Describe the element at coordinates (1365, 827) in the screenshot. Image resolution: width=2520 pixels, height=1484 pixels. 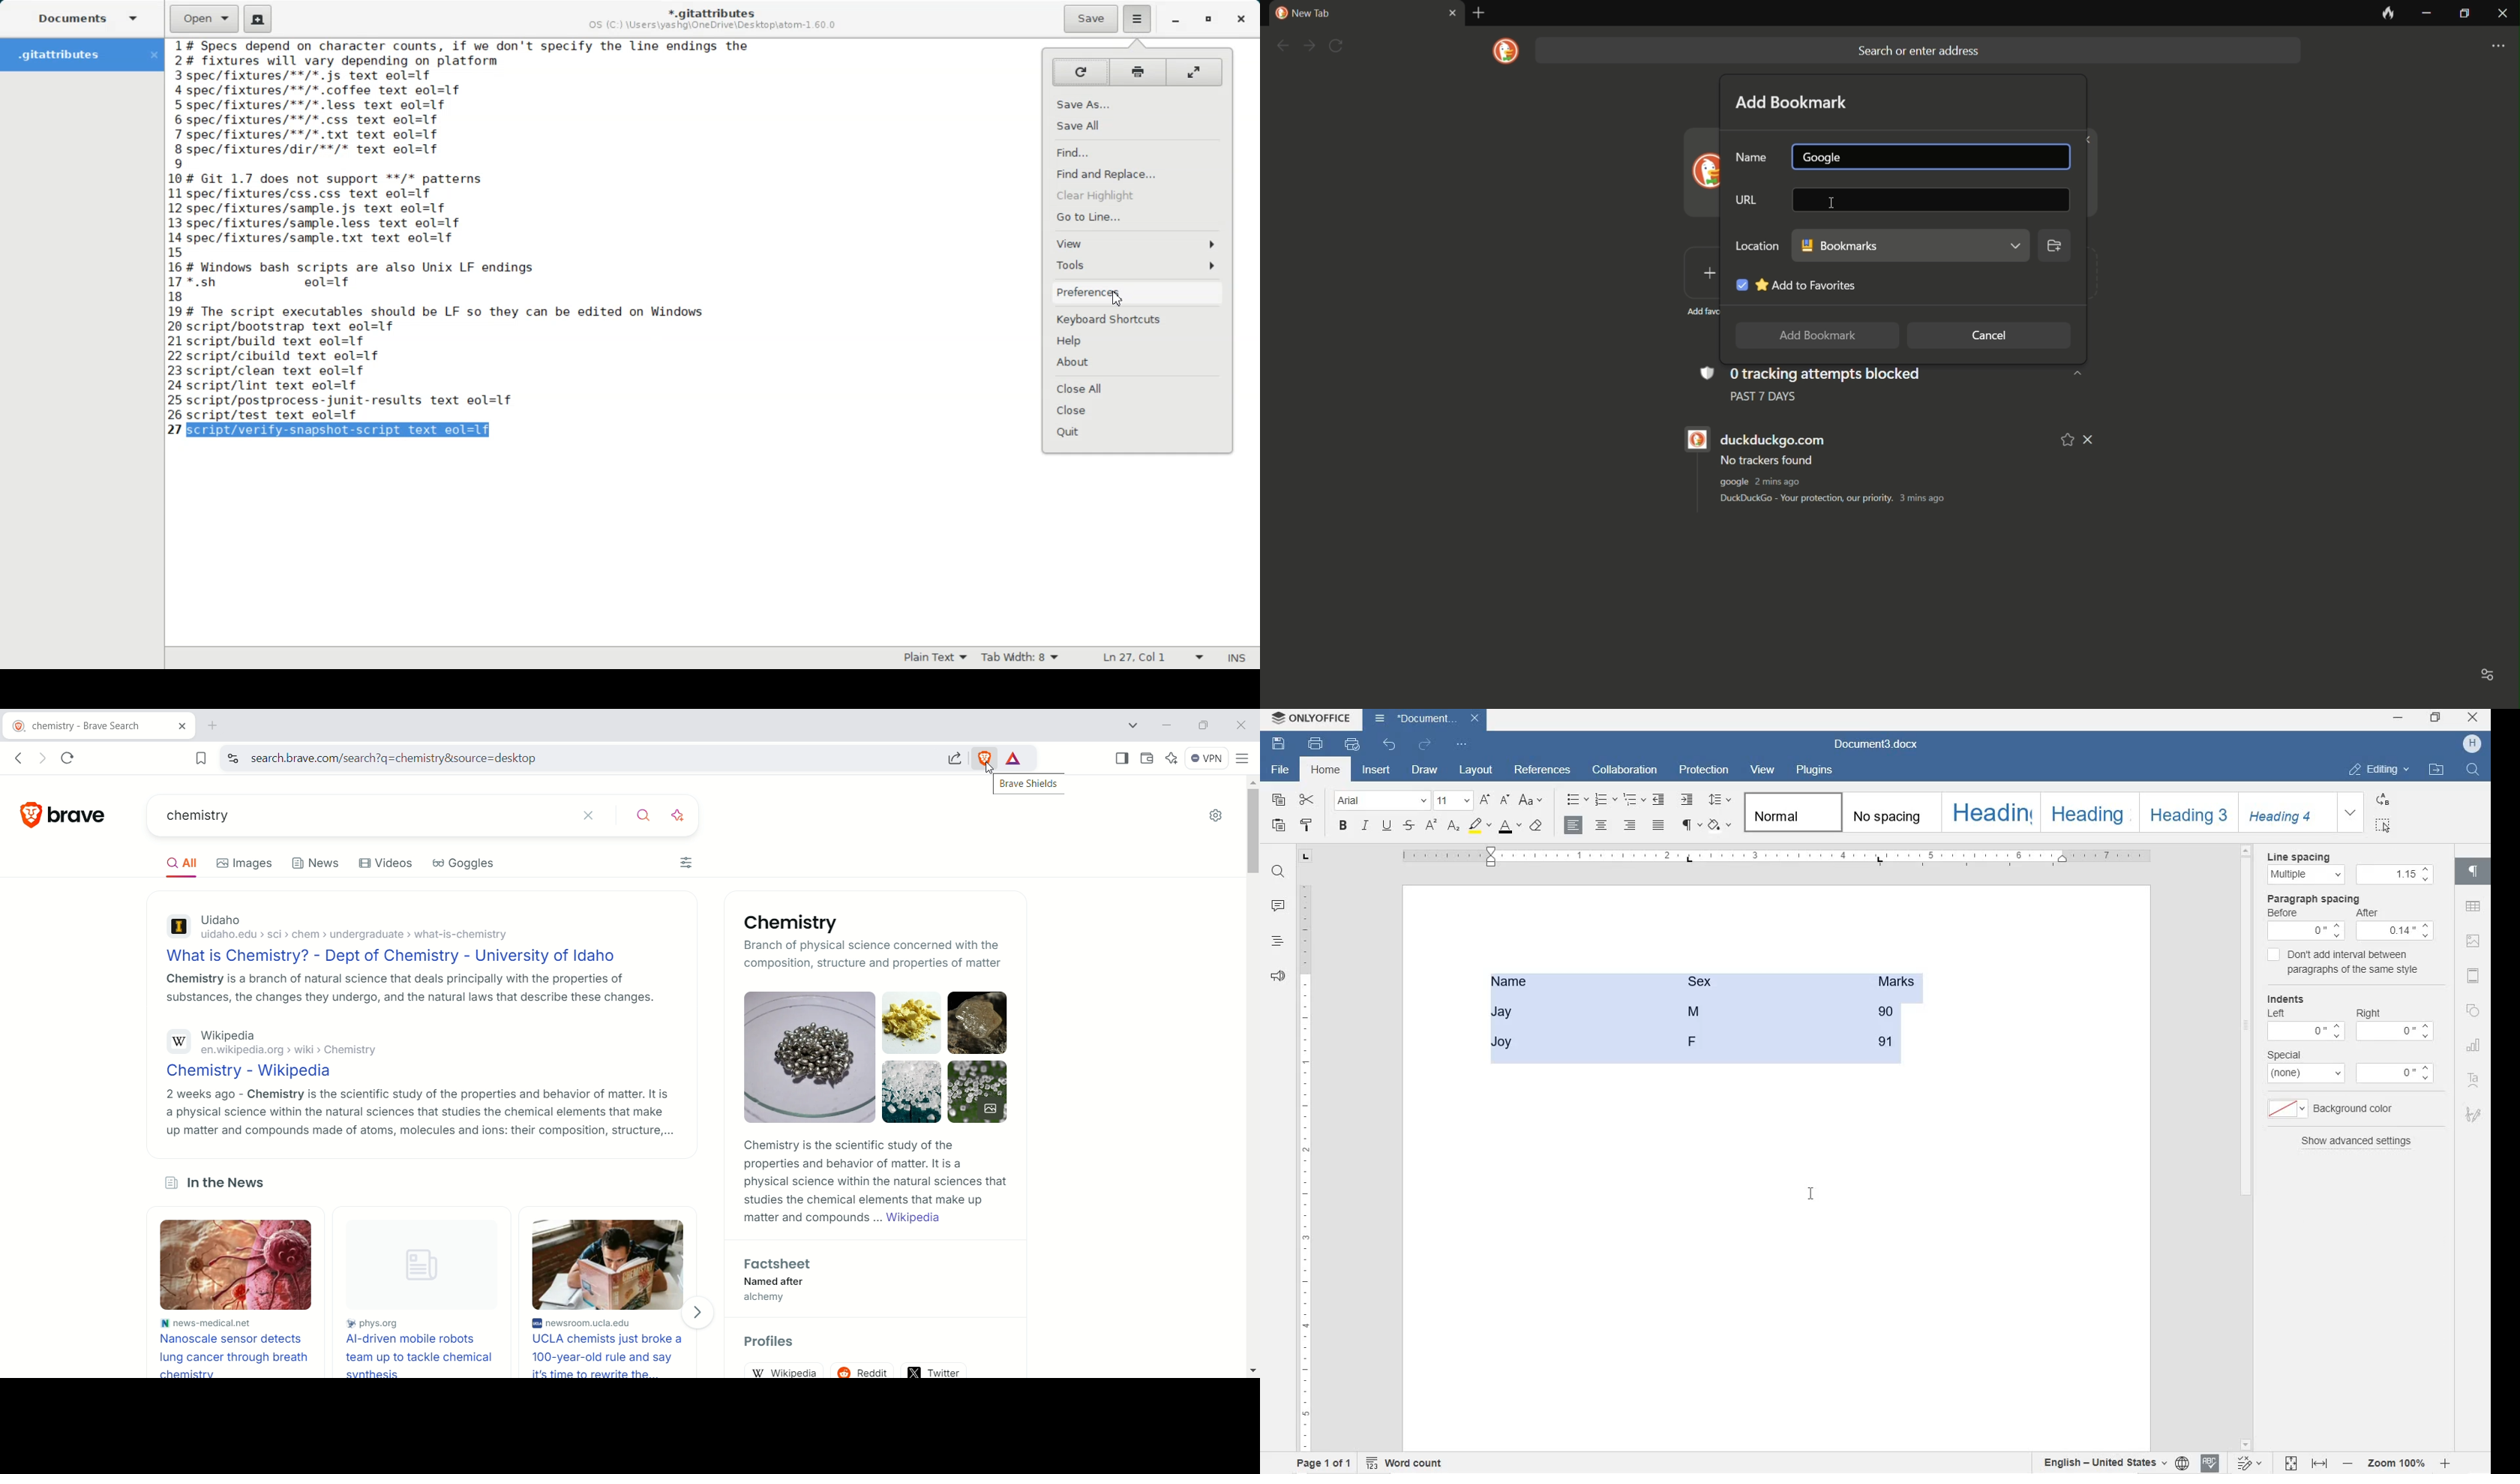
I see `ITALIC` at that location.